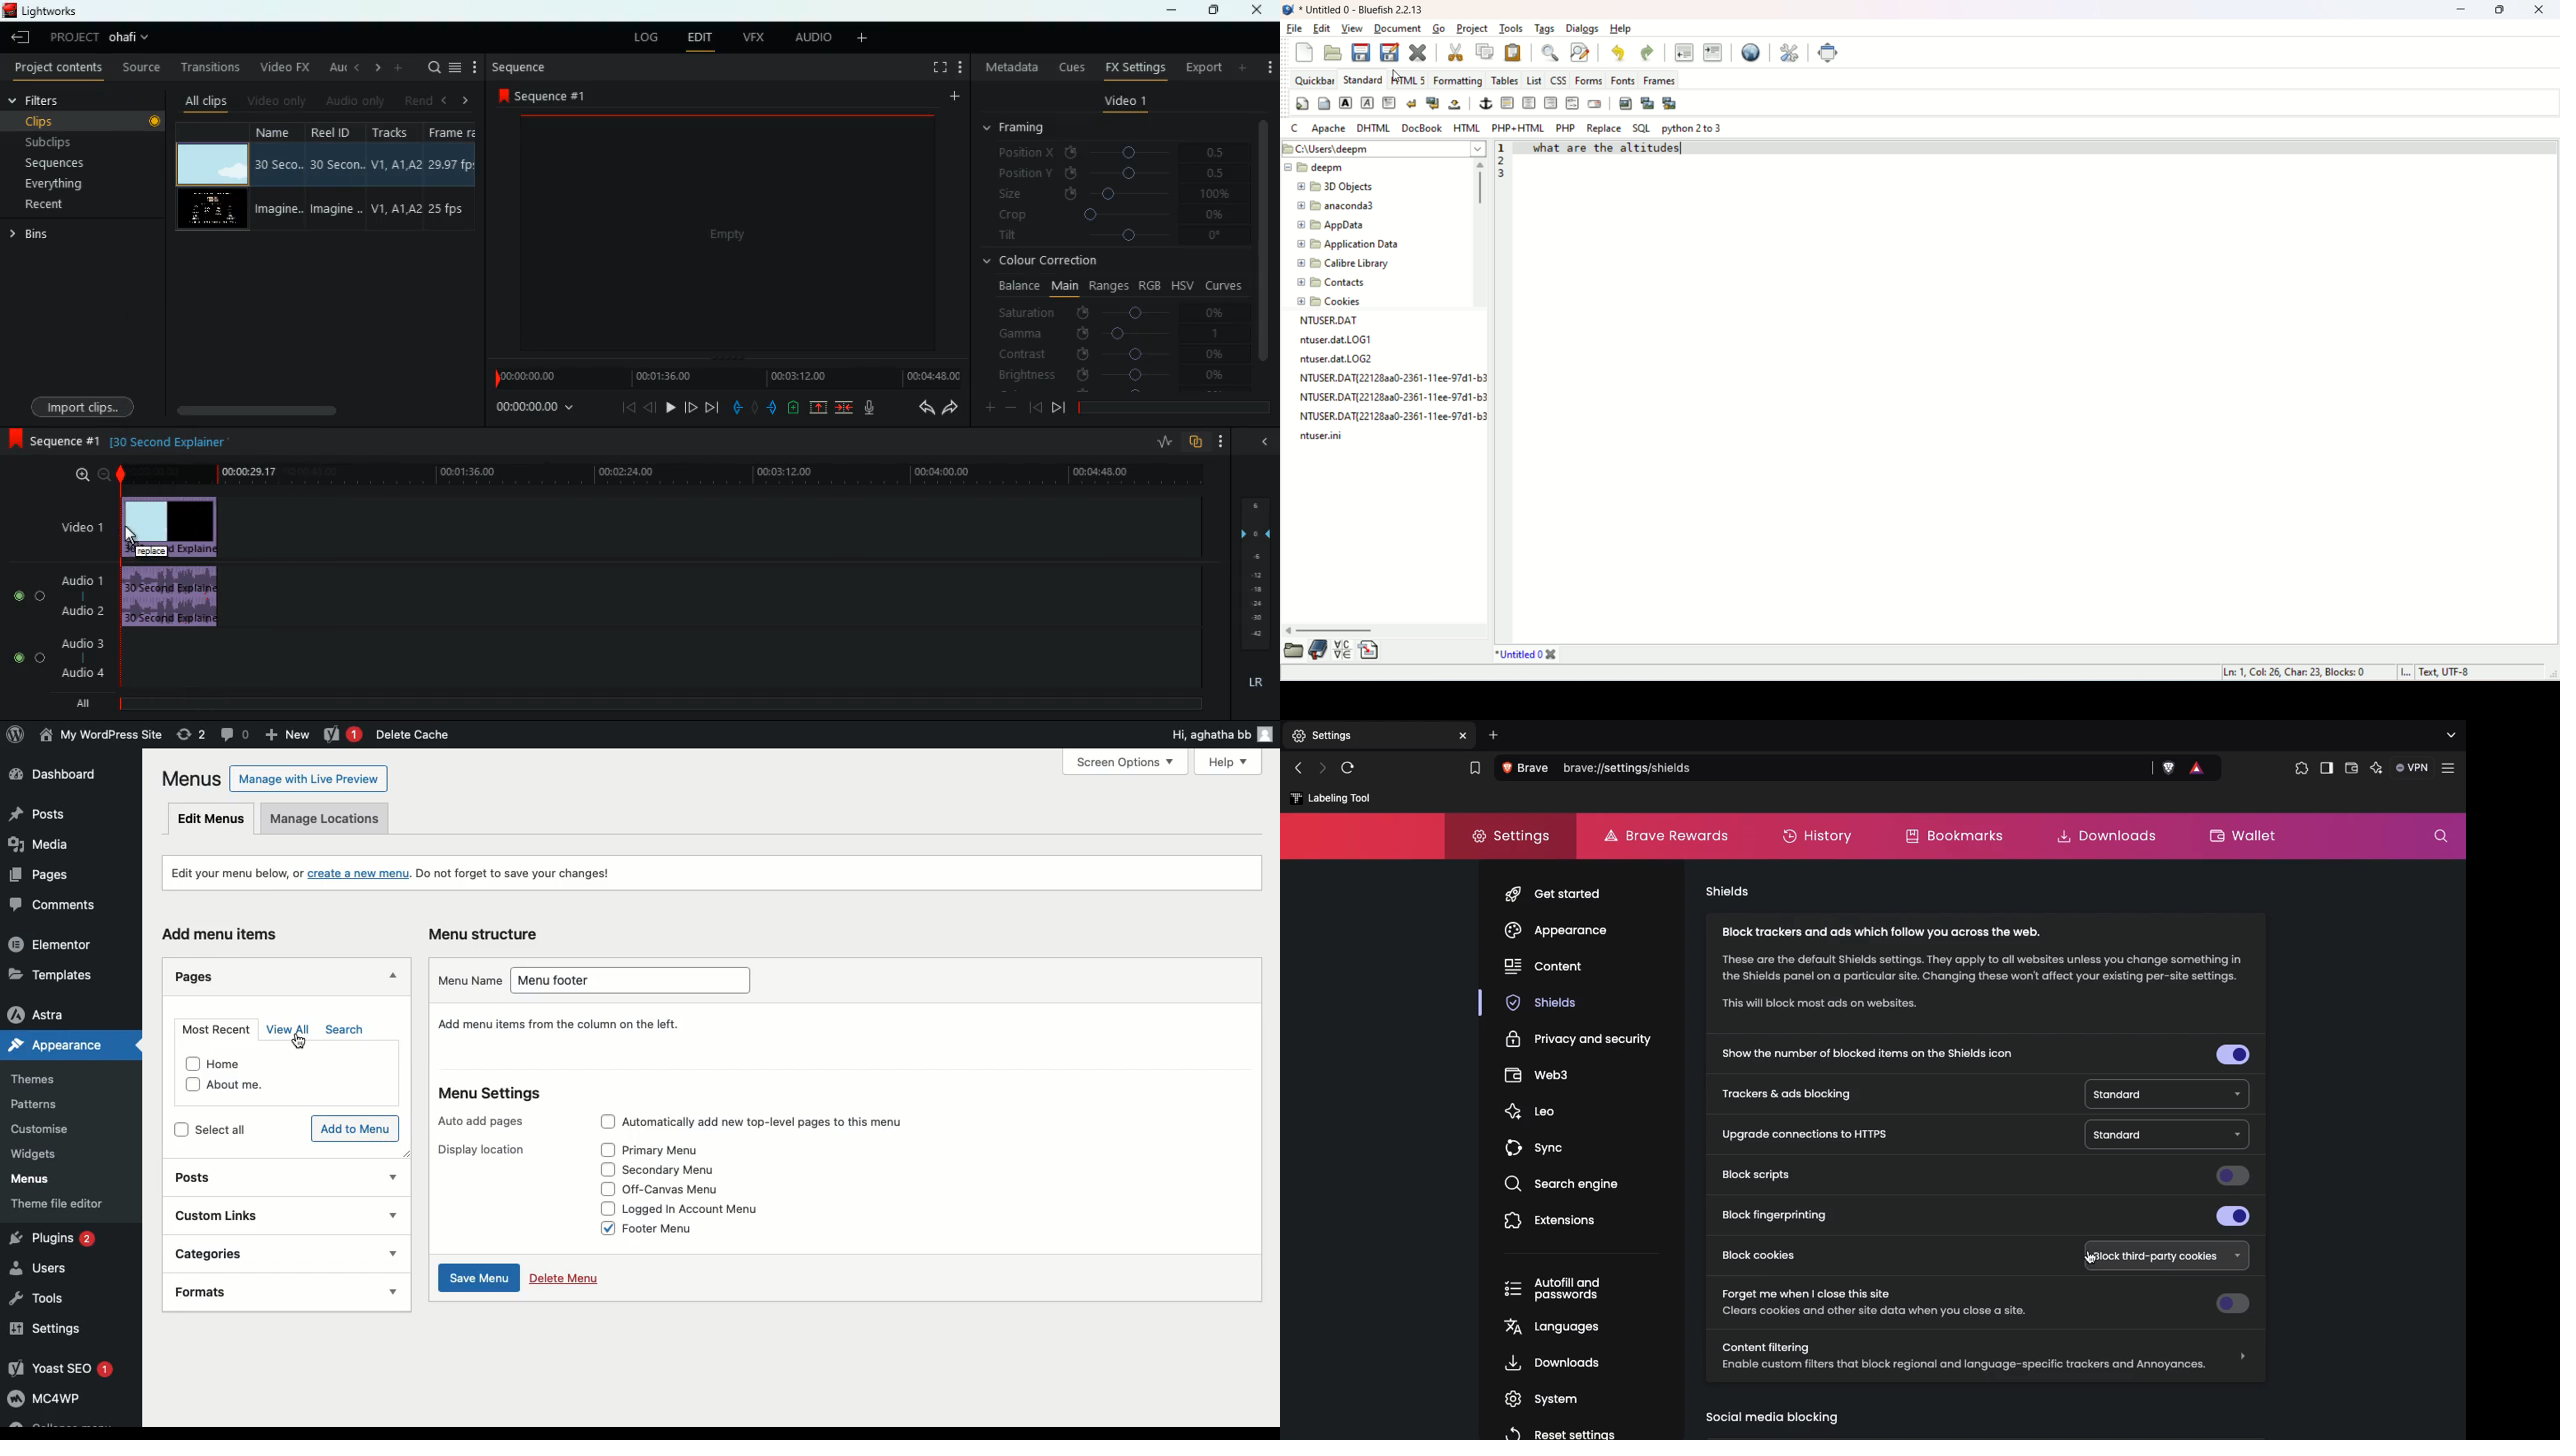  What do you see at coordinates (1343, 265) in the screenshot?
I see `calibre` at bounding box center [1343, 265].